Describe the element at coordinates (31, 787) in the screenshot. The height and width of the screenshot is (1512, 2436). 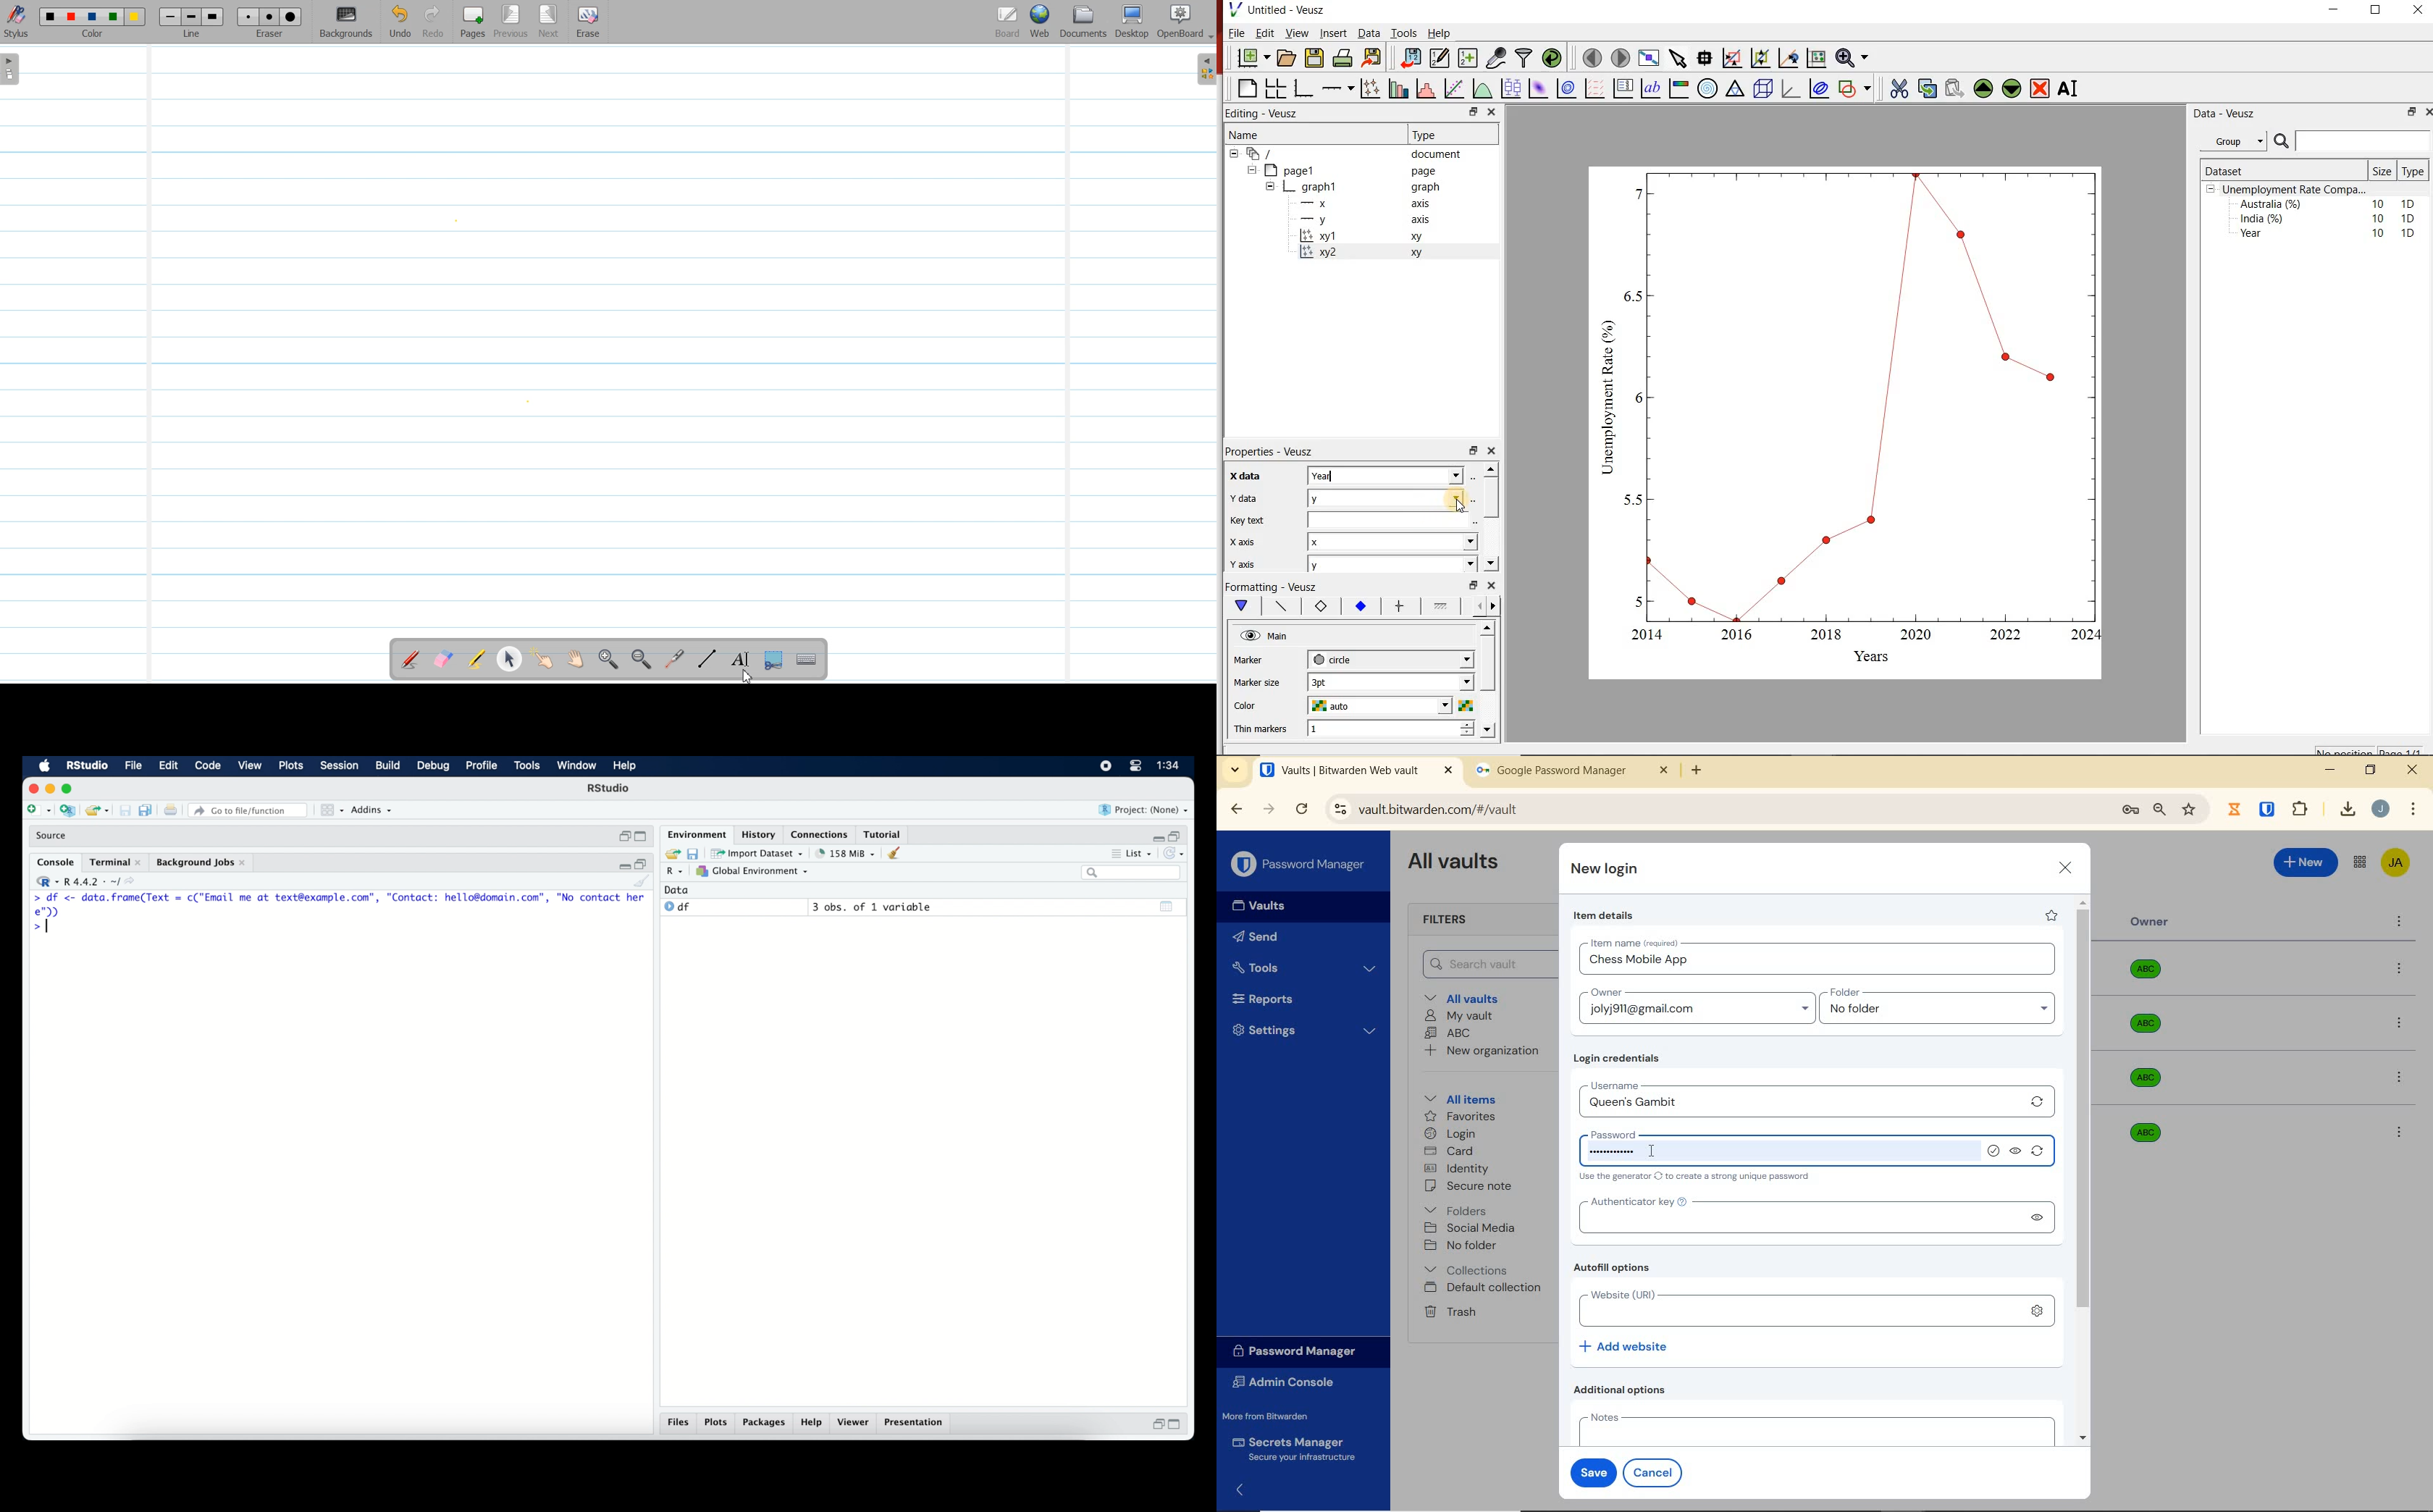
I see `close` at that location.